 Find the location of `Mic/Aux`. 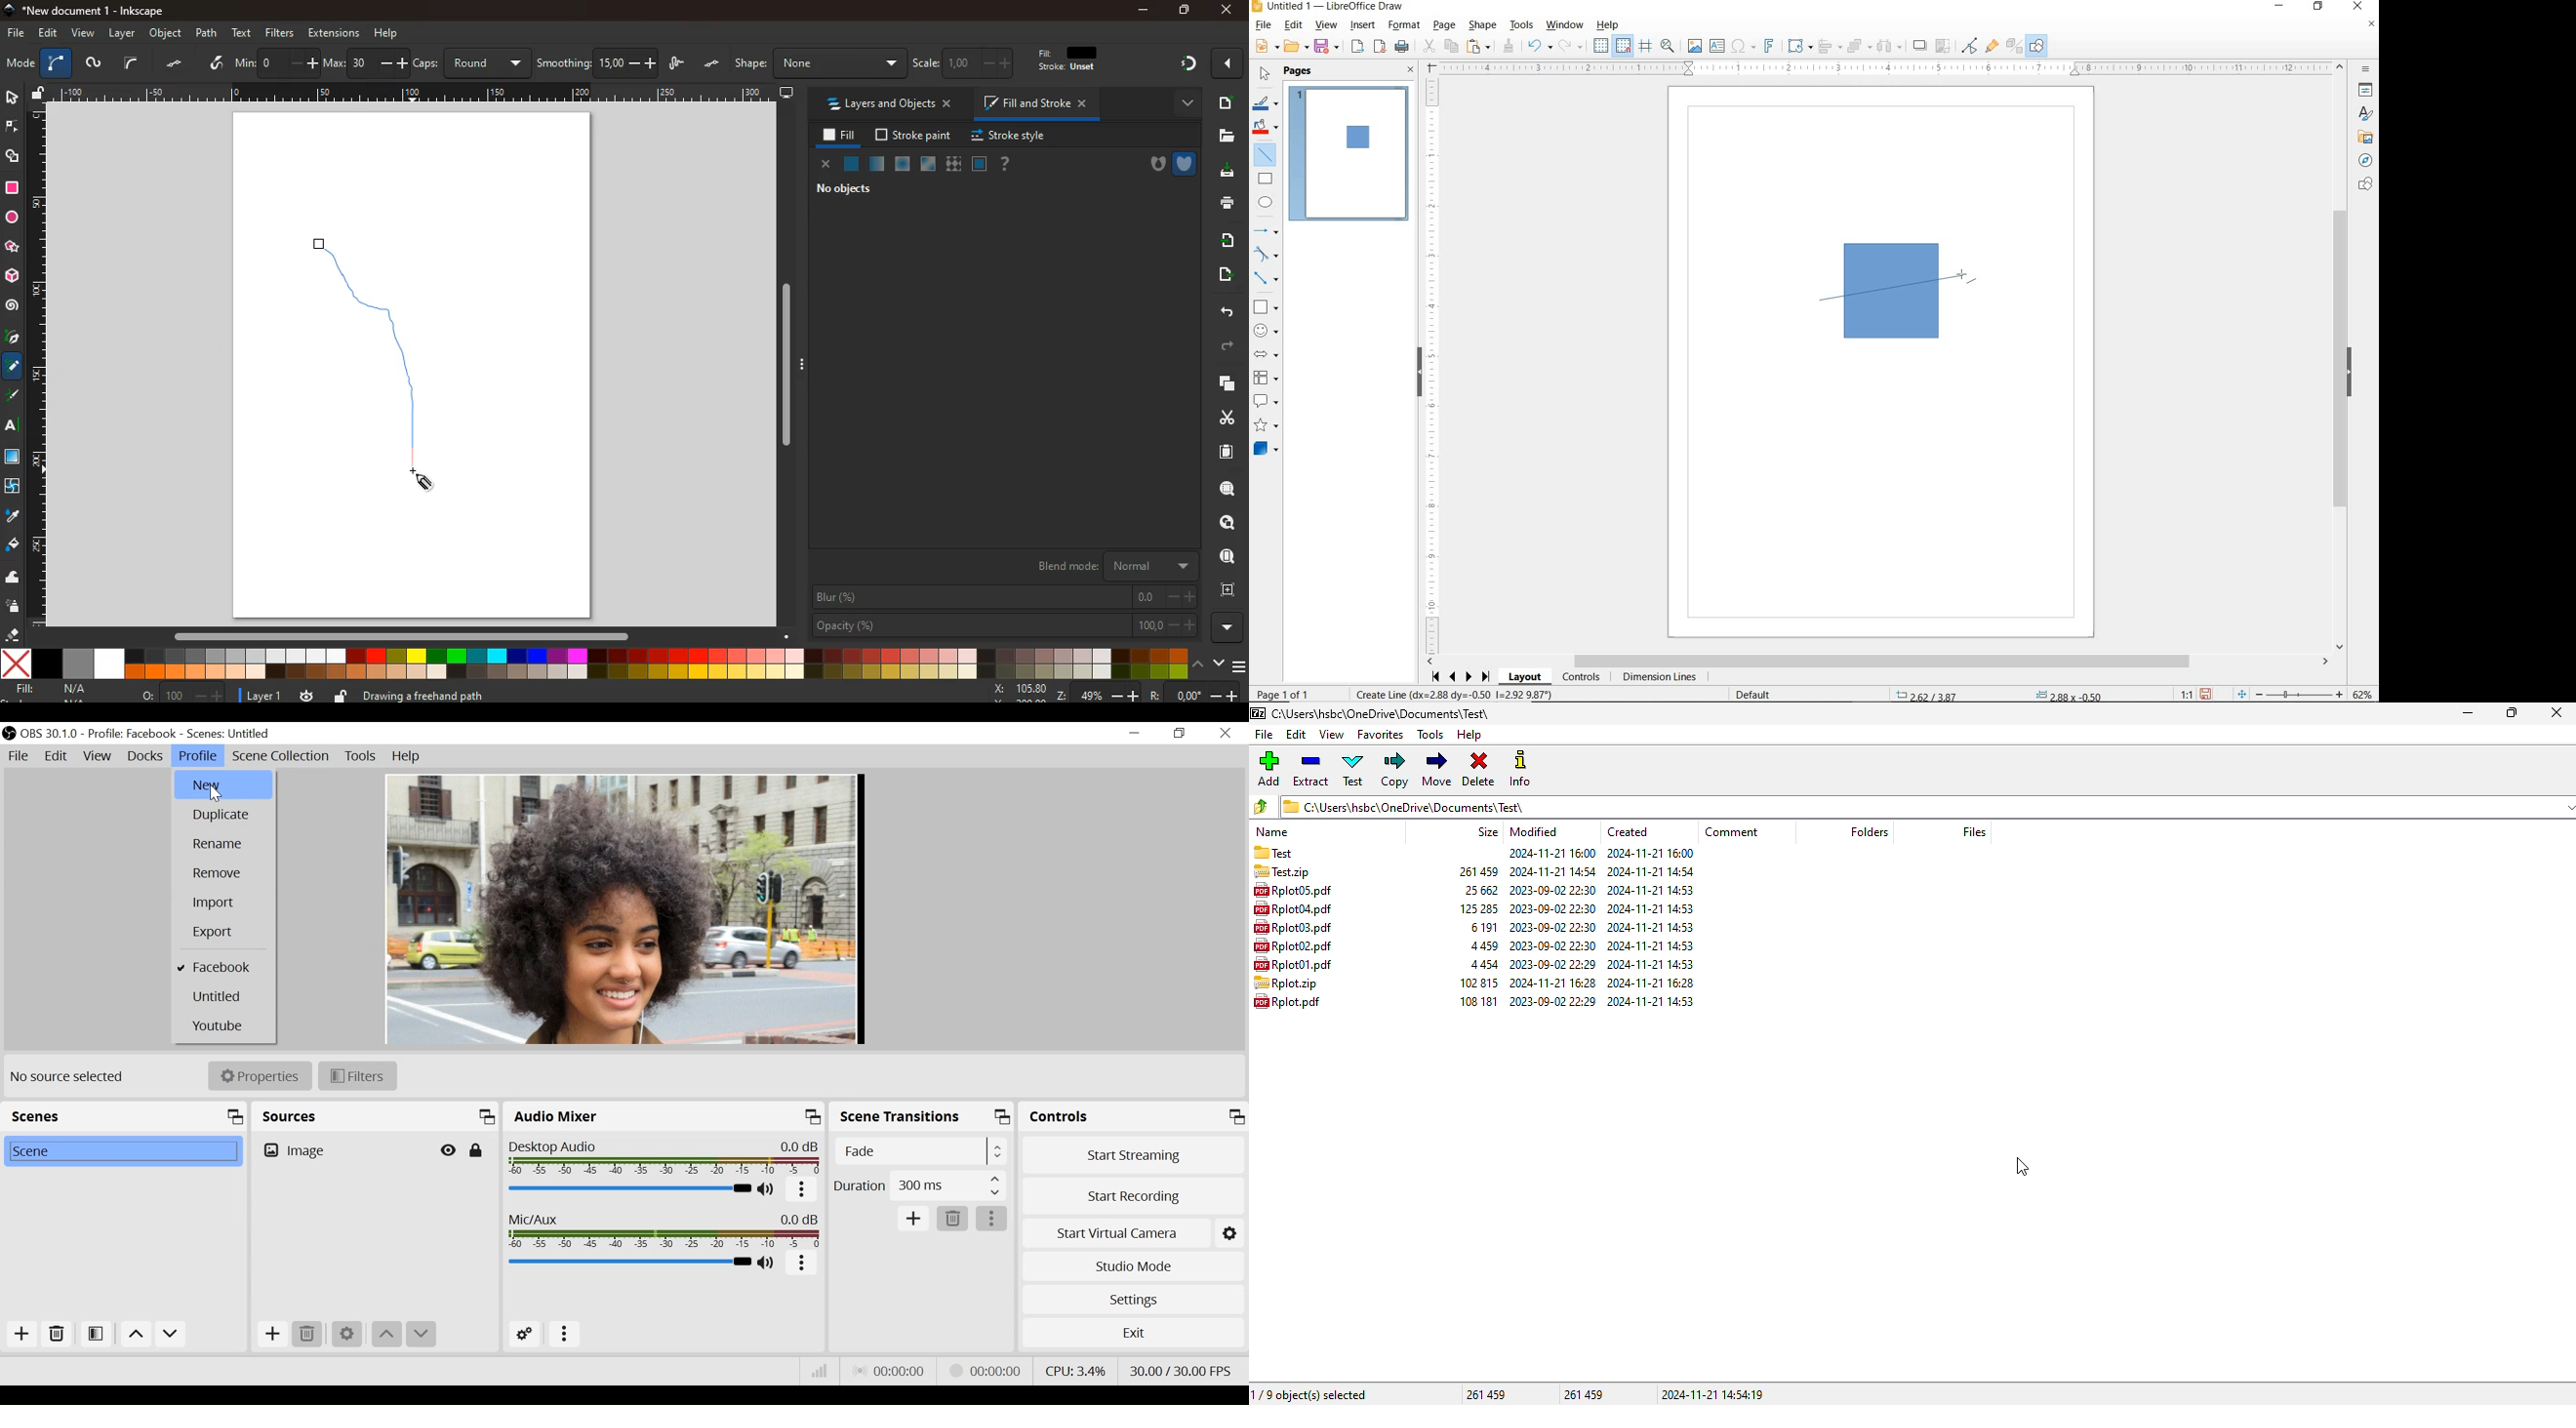

Mic/Aux is located at coordinates (629, 1261).